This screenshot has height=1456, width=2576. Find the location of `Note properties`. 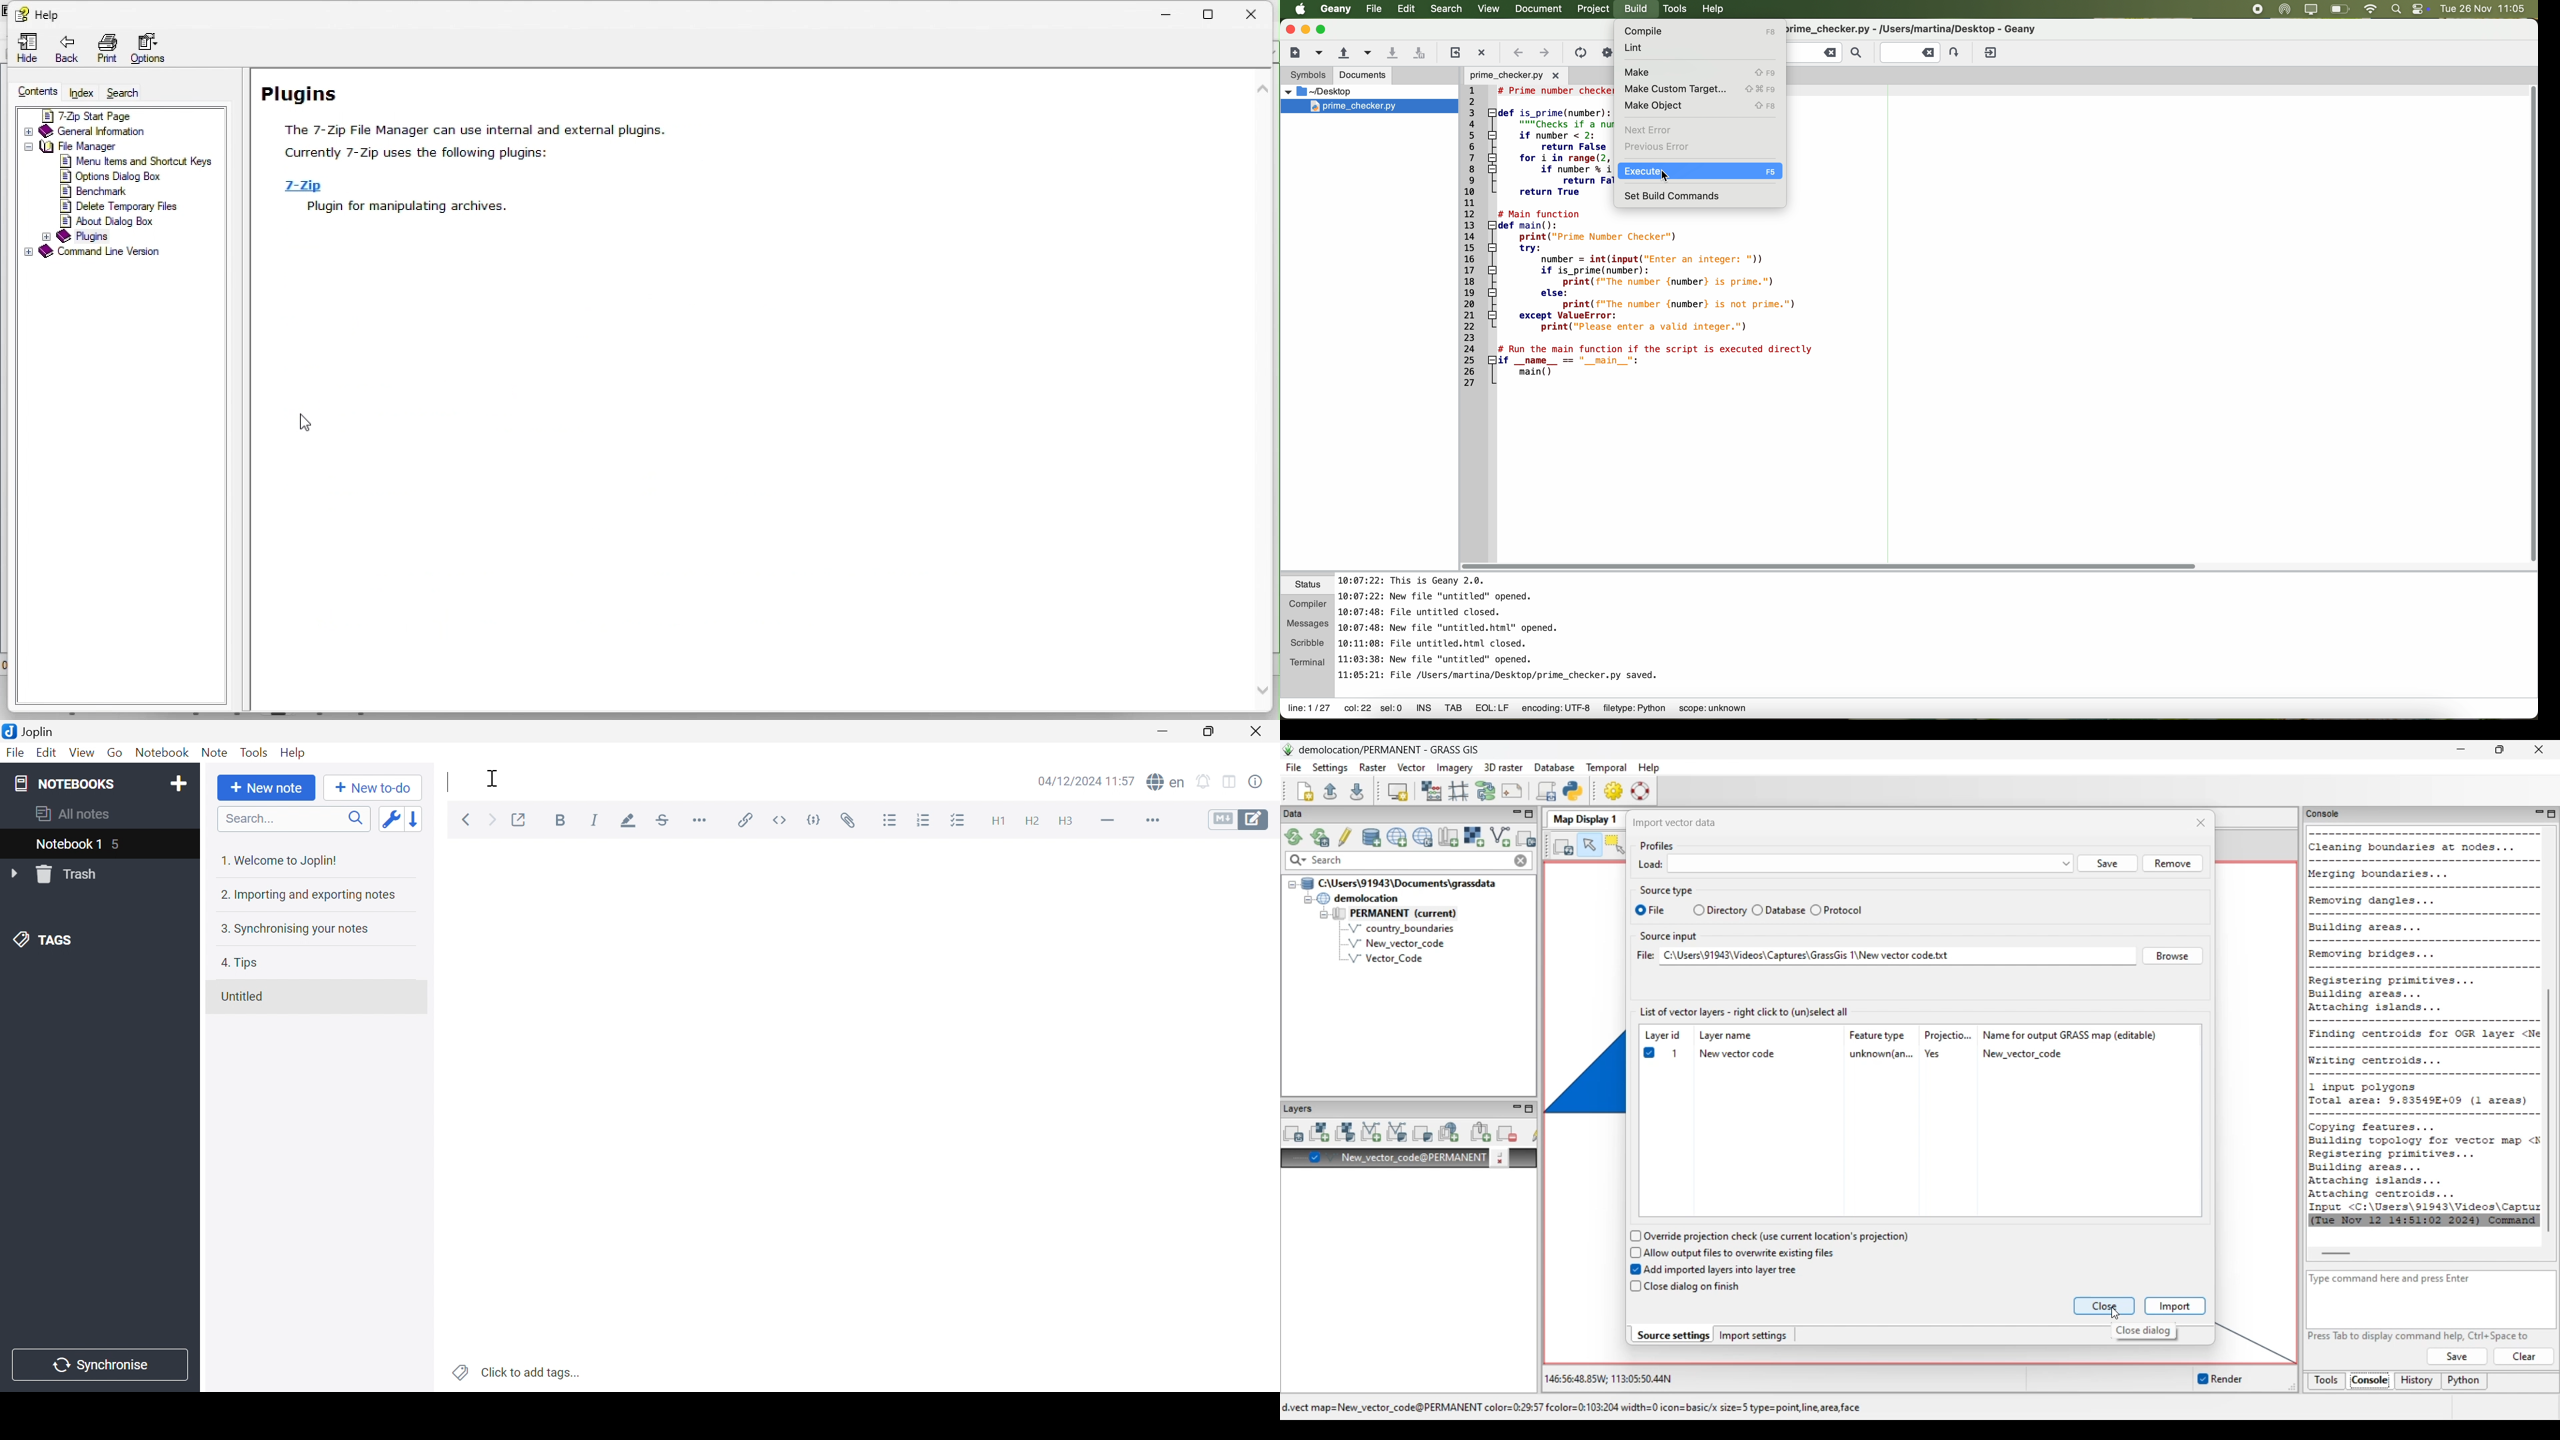

Note properties is located at coordinates (1258, 780).